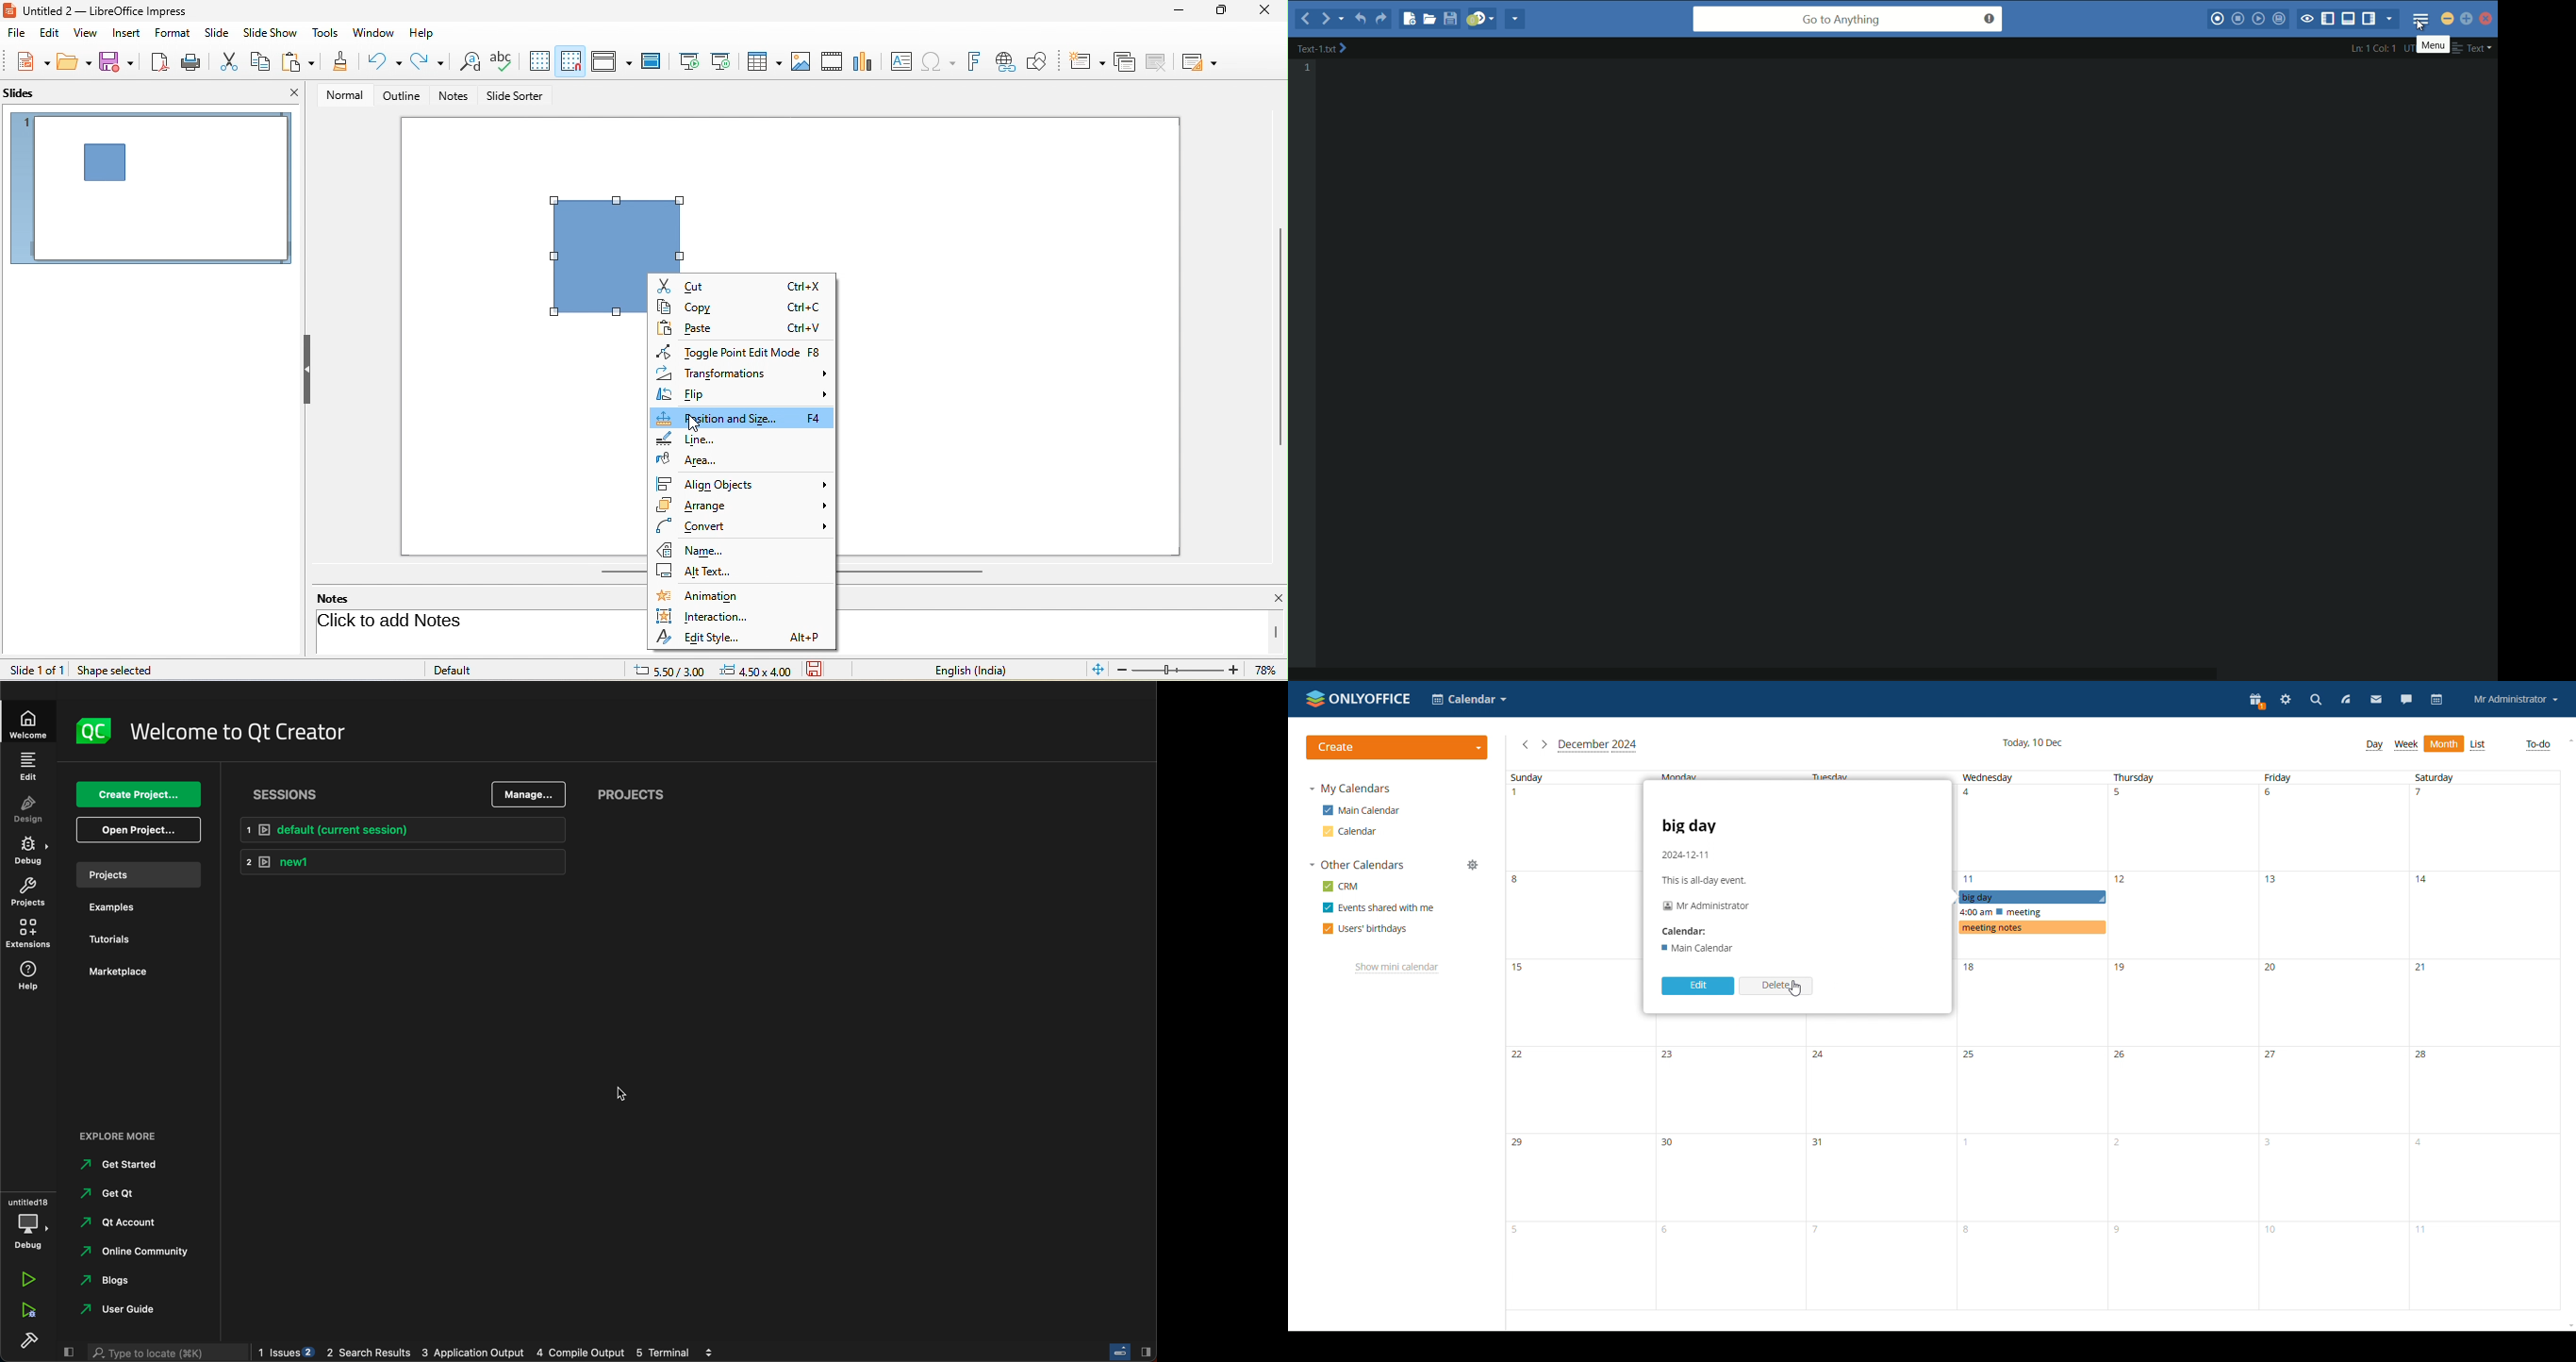 Image resolution: width=2576 pixels, height=1372 pixels. What do you see at coordinates (464, 623) in the screenshot?
I see `click to add notes` at bounding box center [464, 623].